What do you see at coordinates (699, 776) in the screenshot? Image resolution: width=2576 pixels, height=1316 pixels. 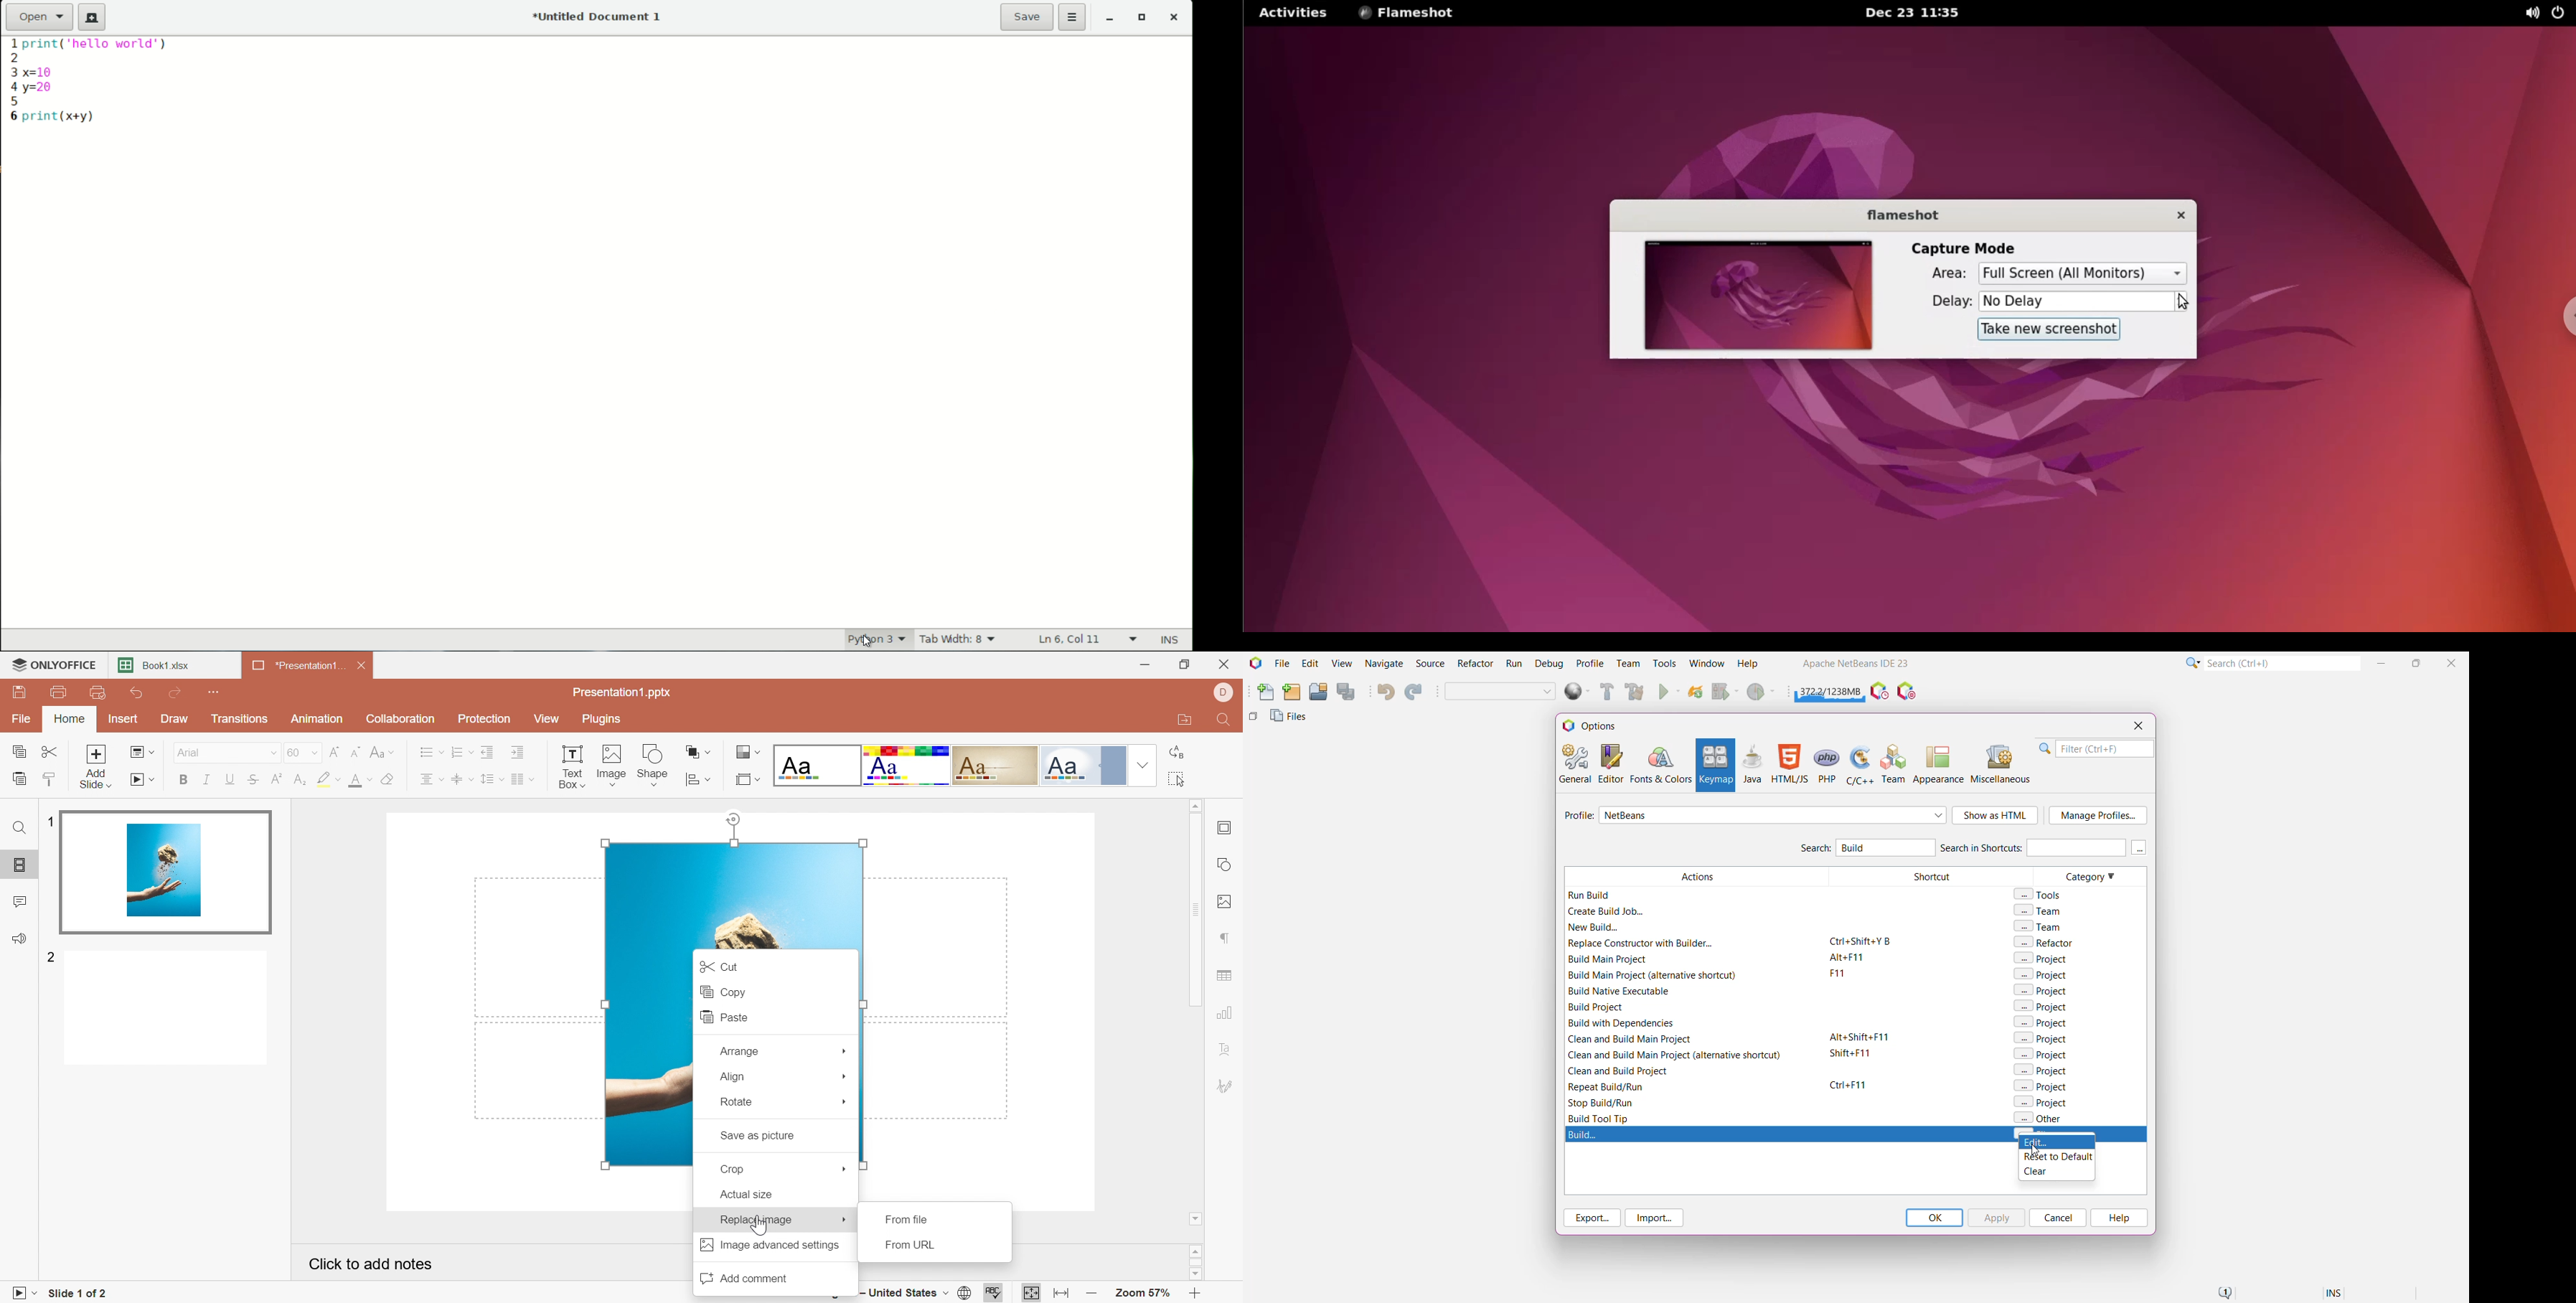 I see `Arrange shape` at bounding box center [699, 776].